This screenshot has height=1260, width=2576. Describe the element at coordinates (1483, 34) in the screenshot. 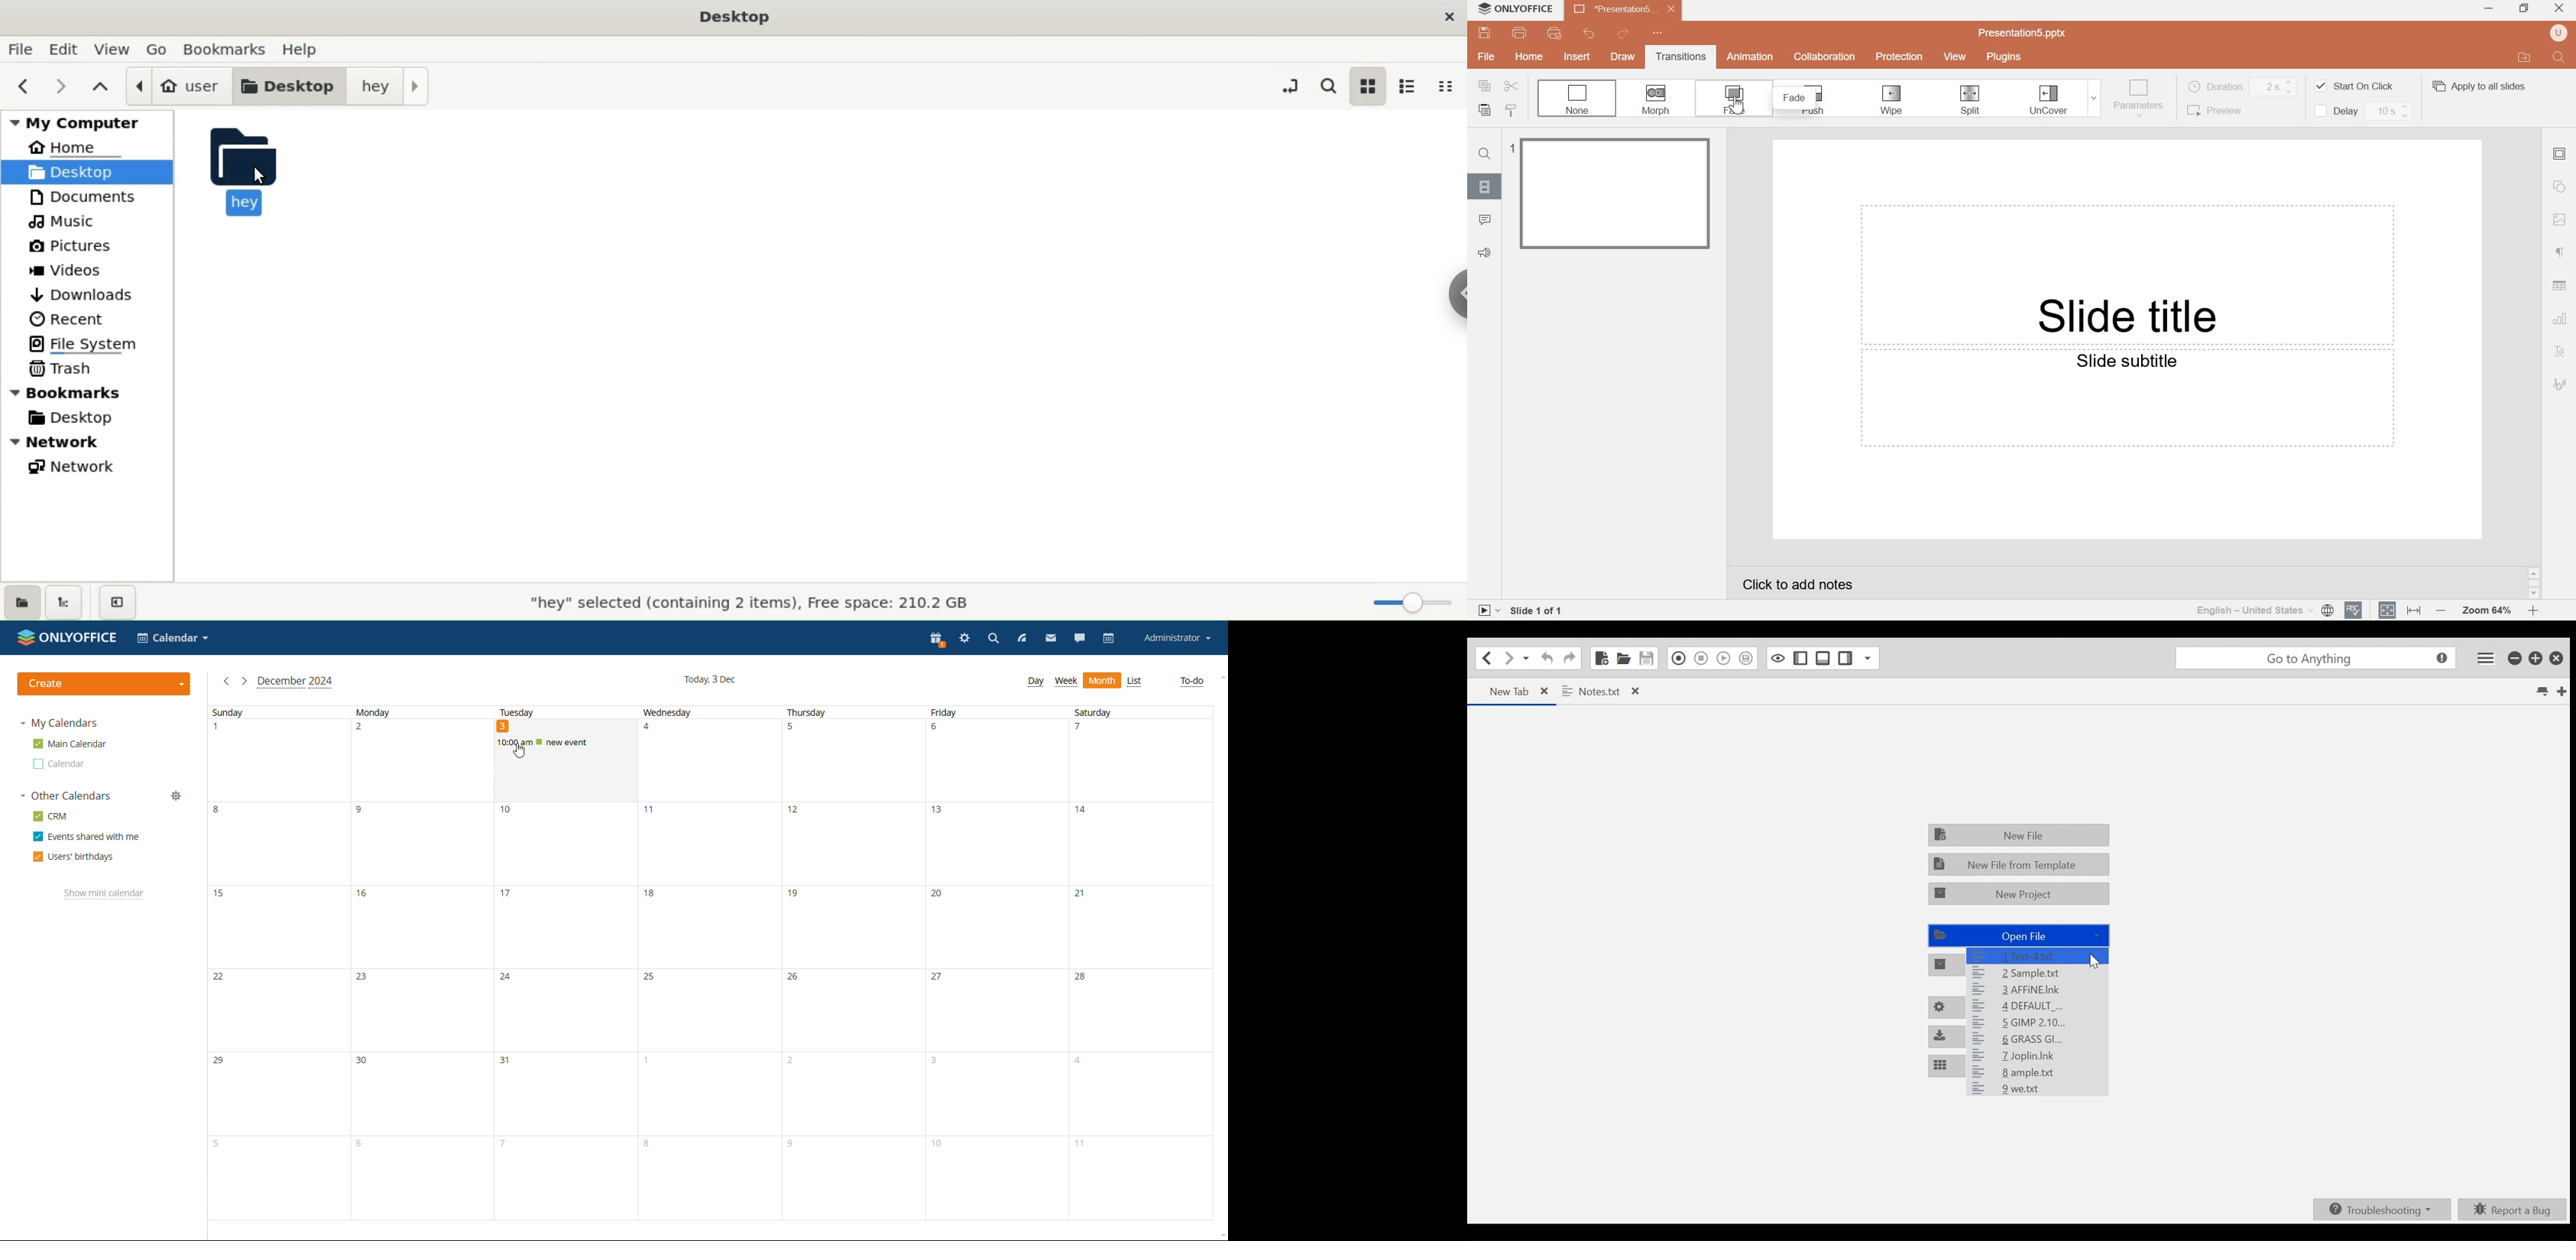

I see `Save` at that location.